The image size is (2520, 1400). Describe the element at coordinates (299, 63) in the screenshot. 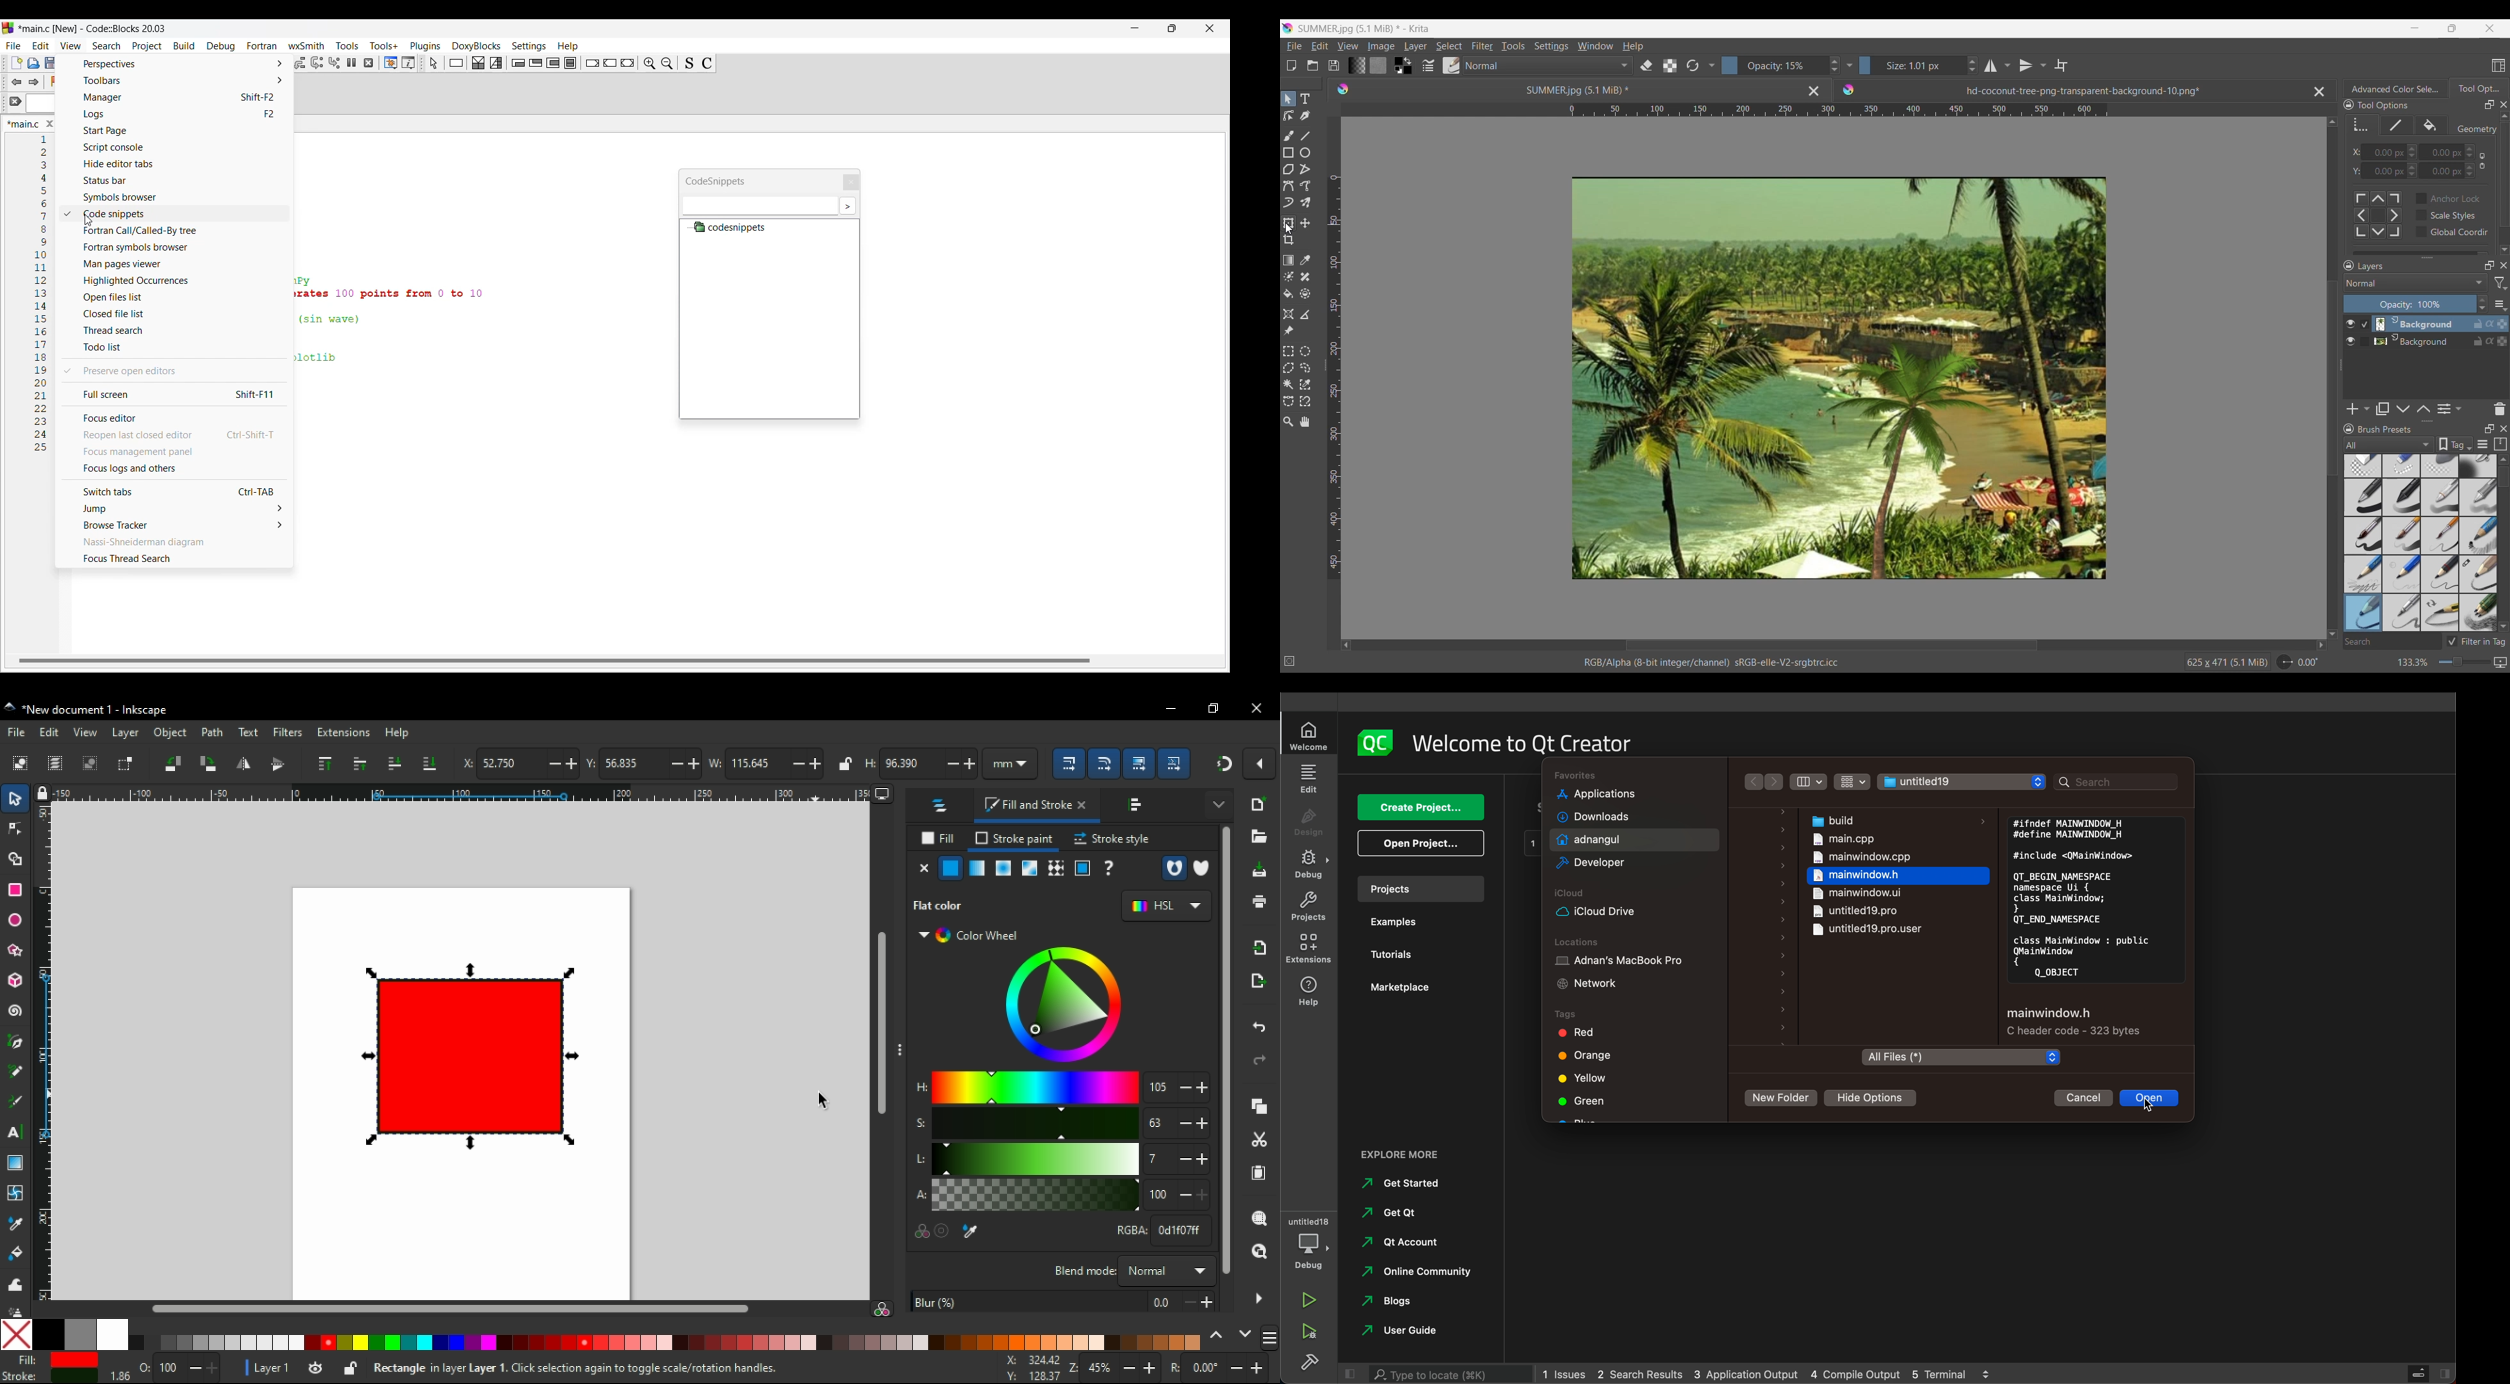

I see `Step out` at that location.